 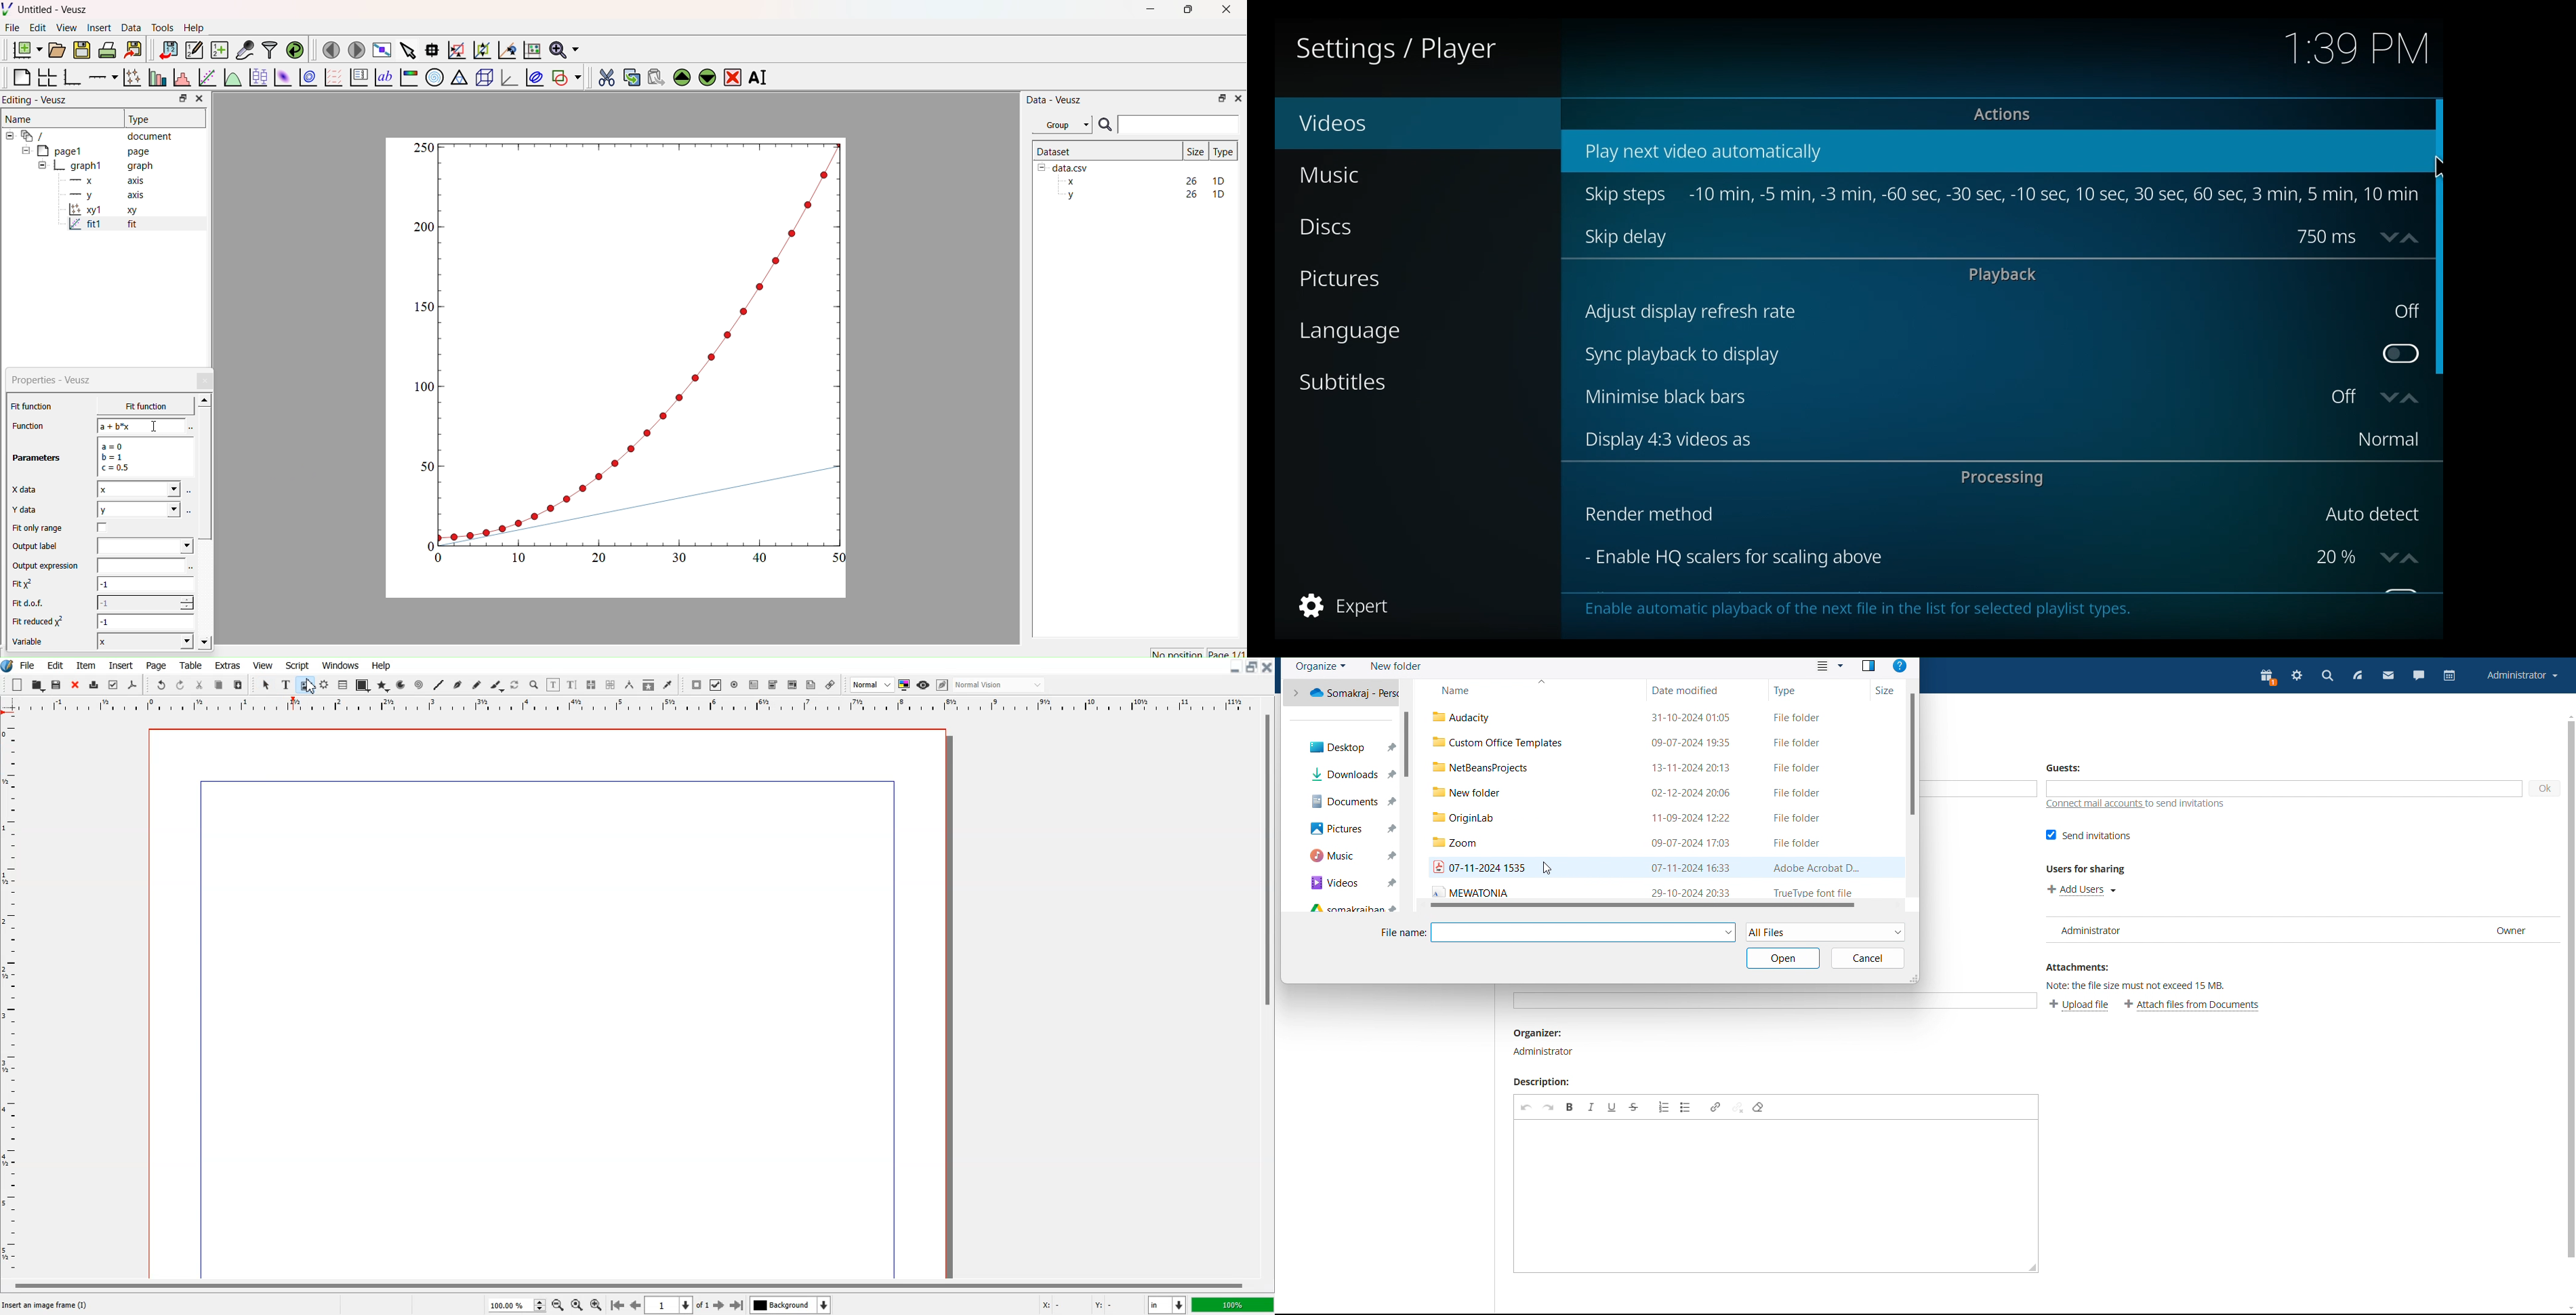 What do you see at coordinates (1952, 398) in the screenshot?
I see `Minimise black bars` at bounding box center [1952, 398].